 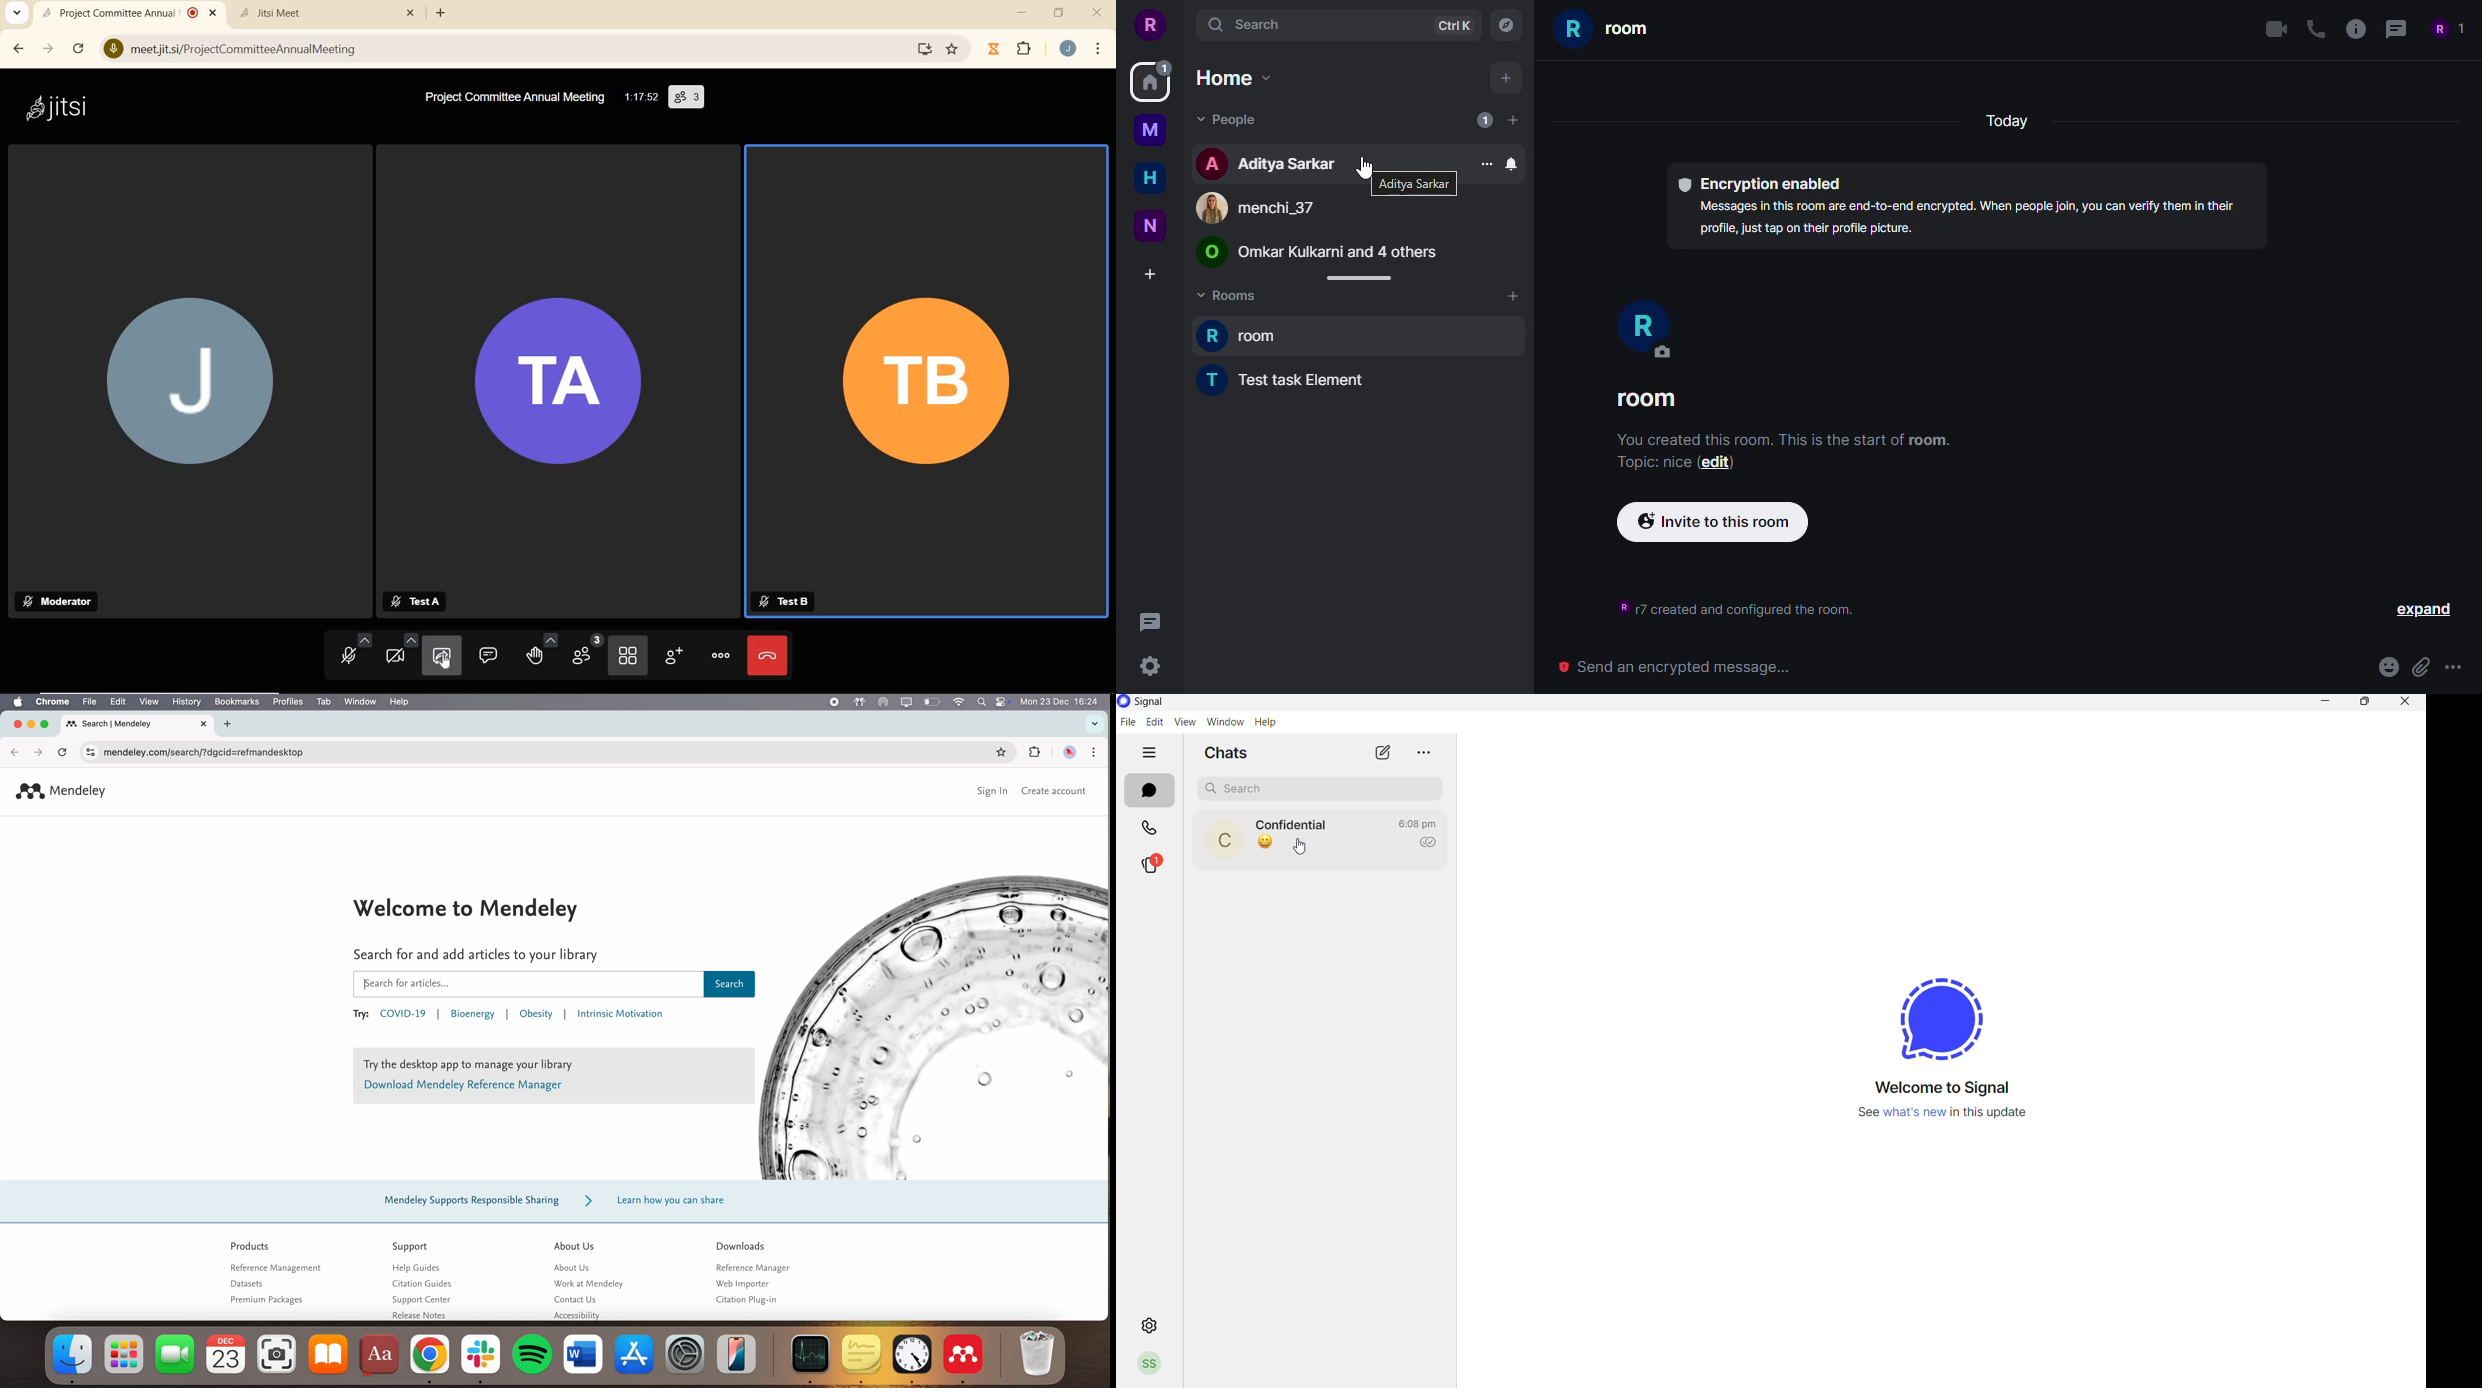 I want to click on file, so click(x=1128, y=721).